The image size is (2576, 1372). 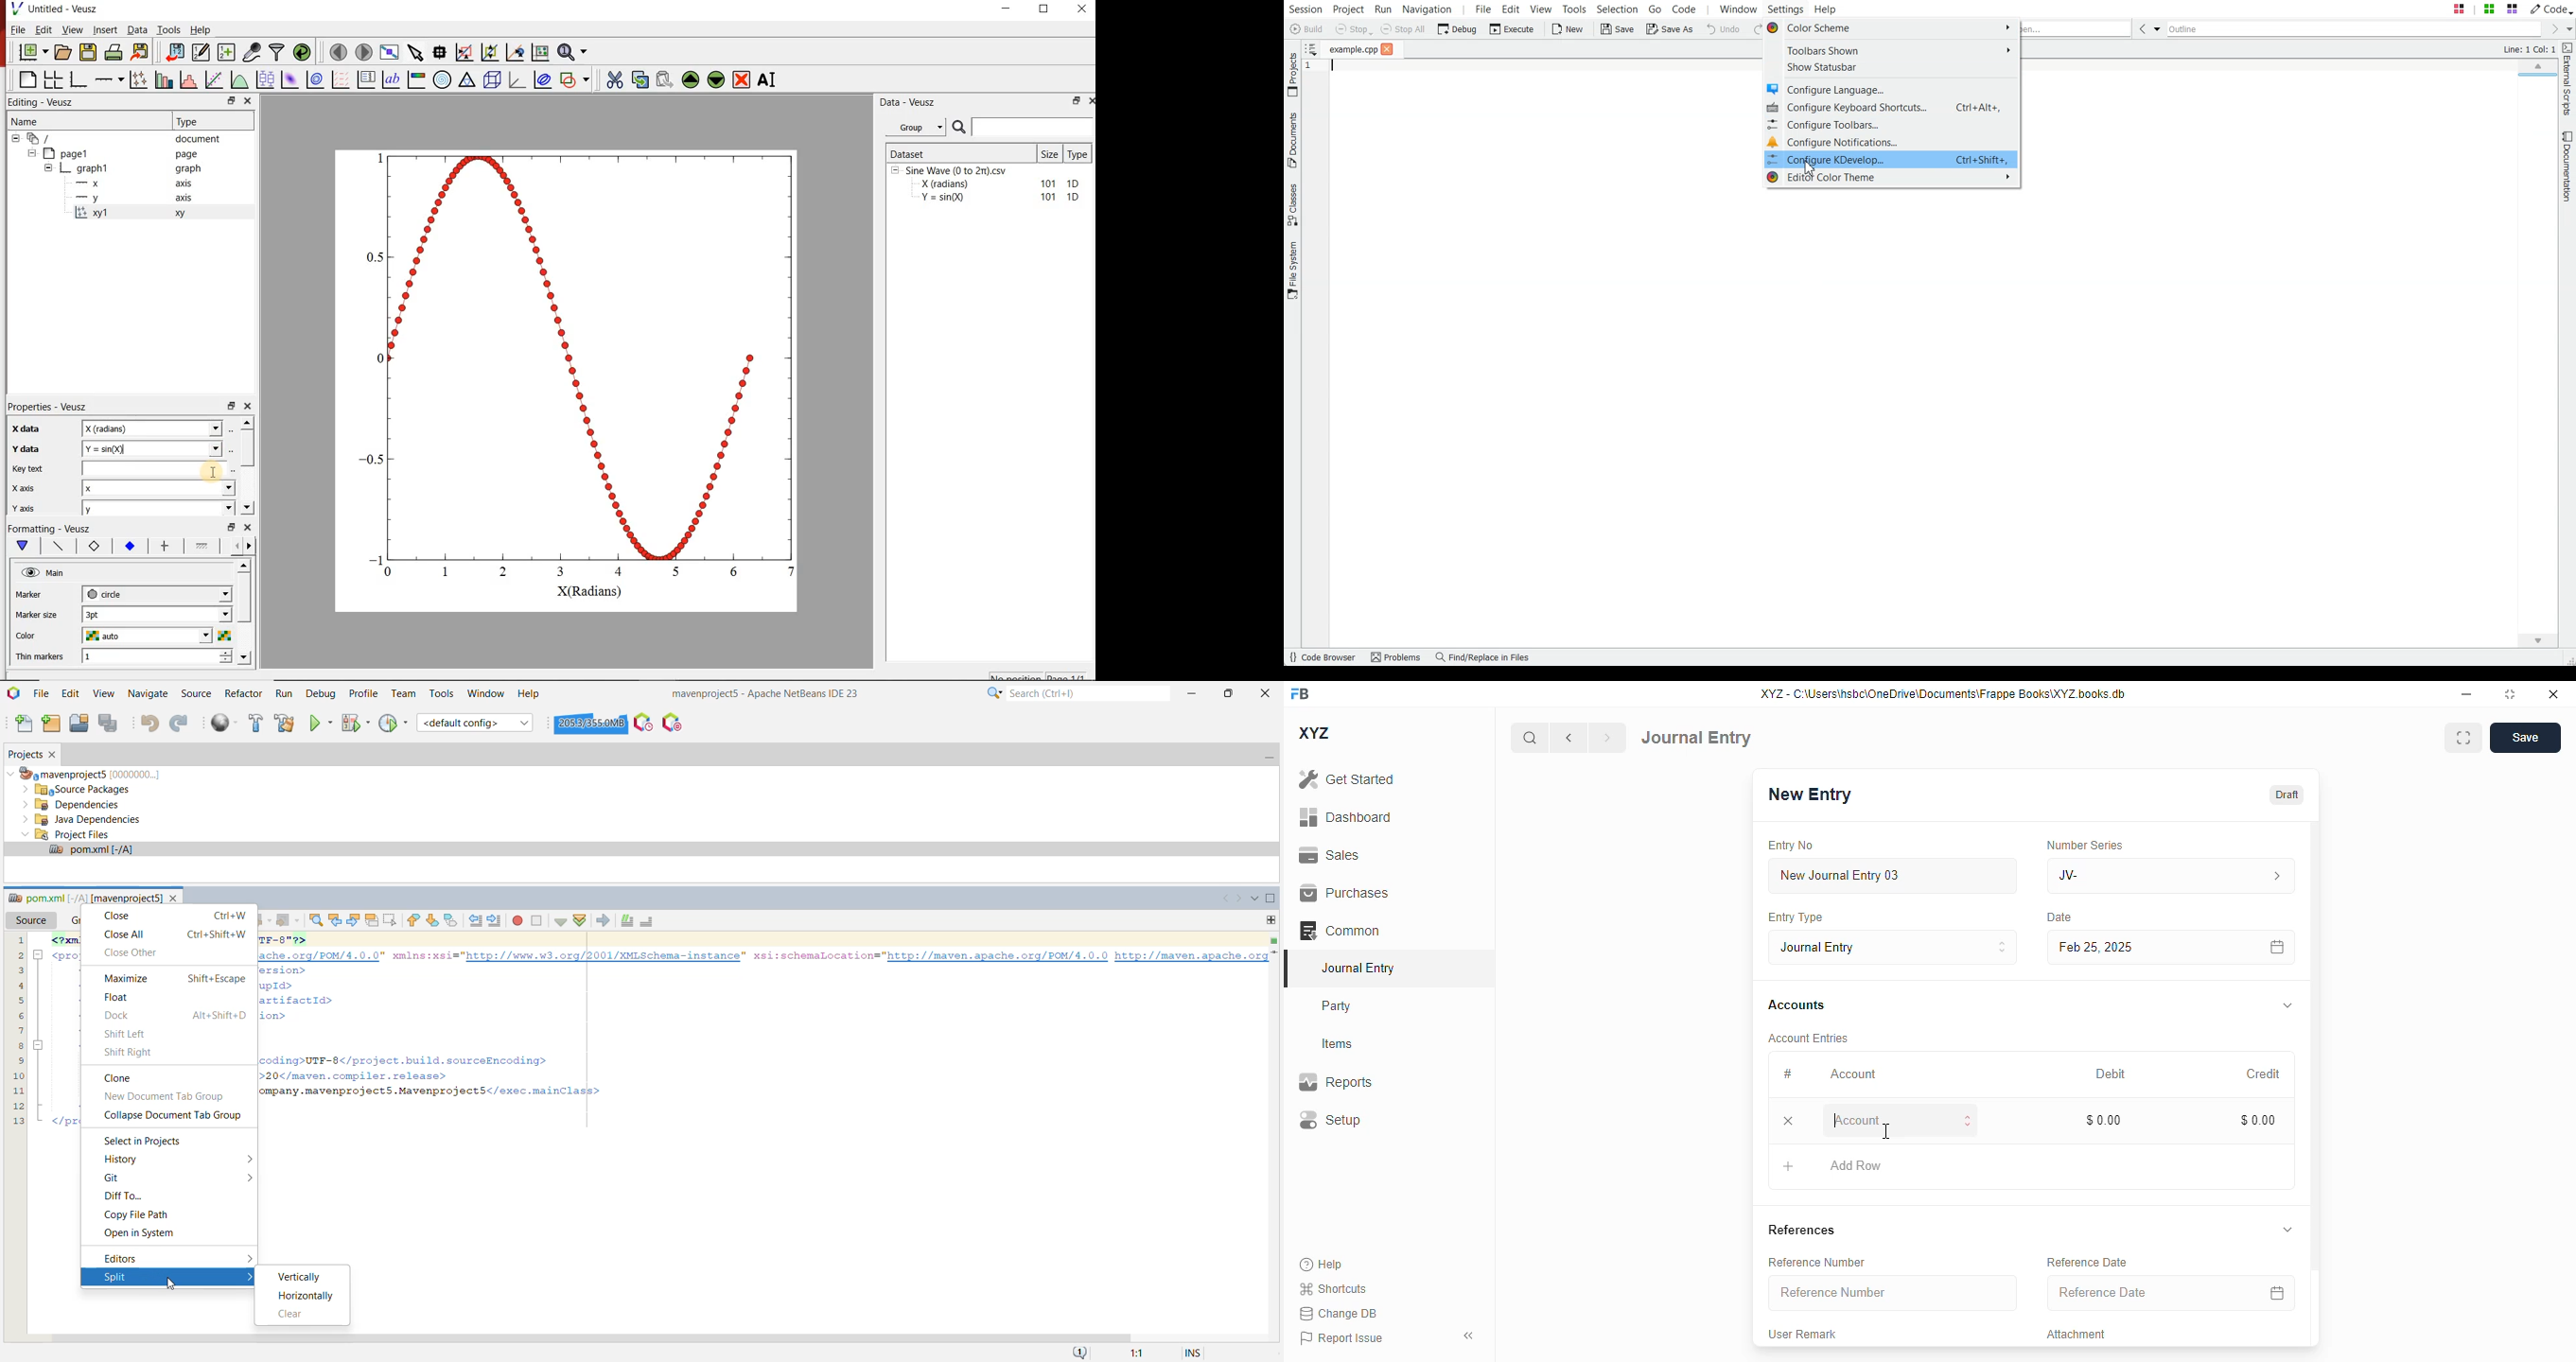 What do you see at coordinates (2568, 29) in the screenshot?
I see `Drop down box` at bounding box center [2568, 29].